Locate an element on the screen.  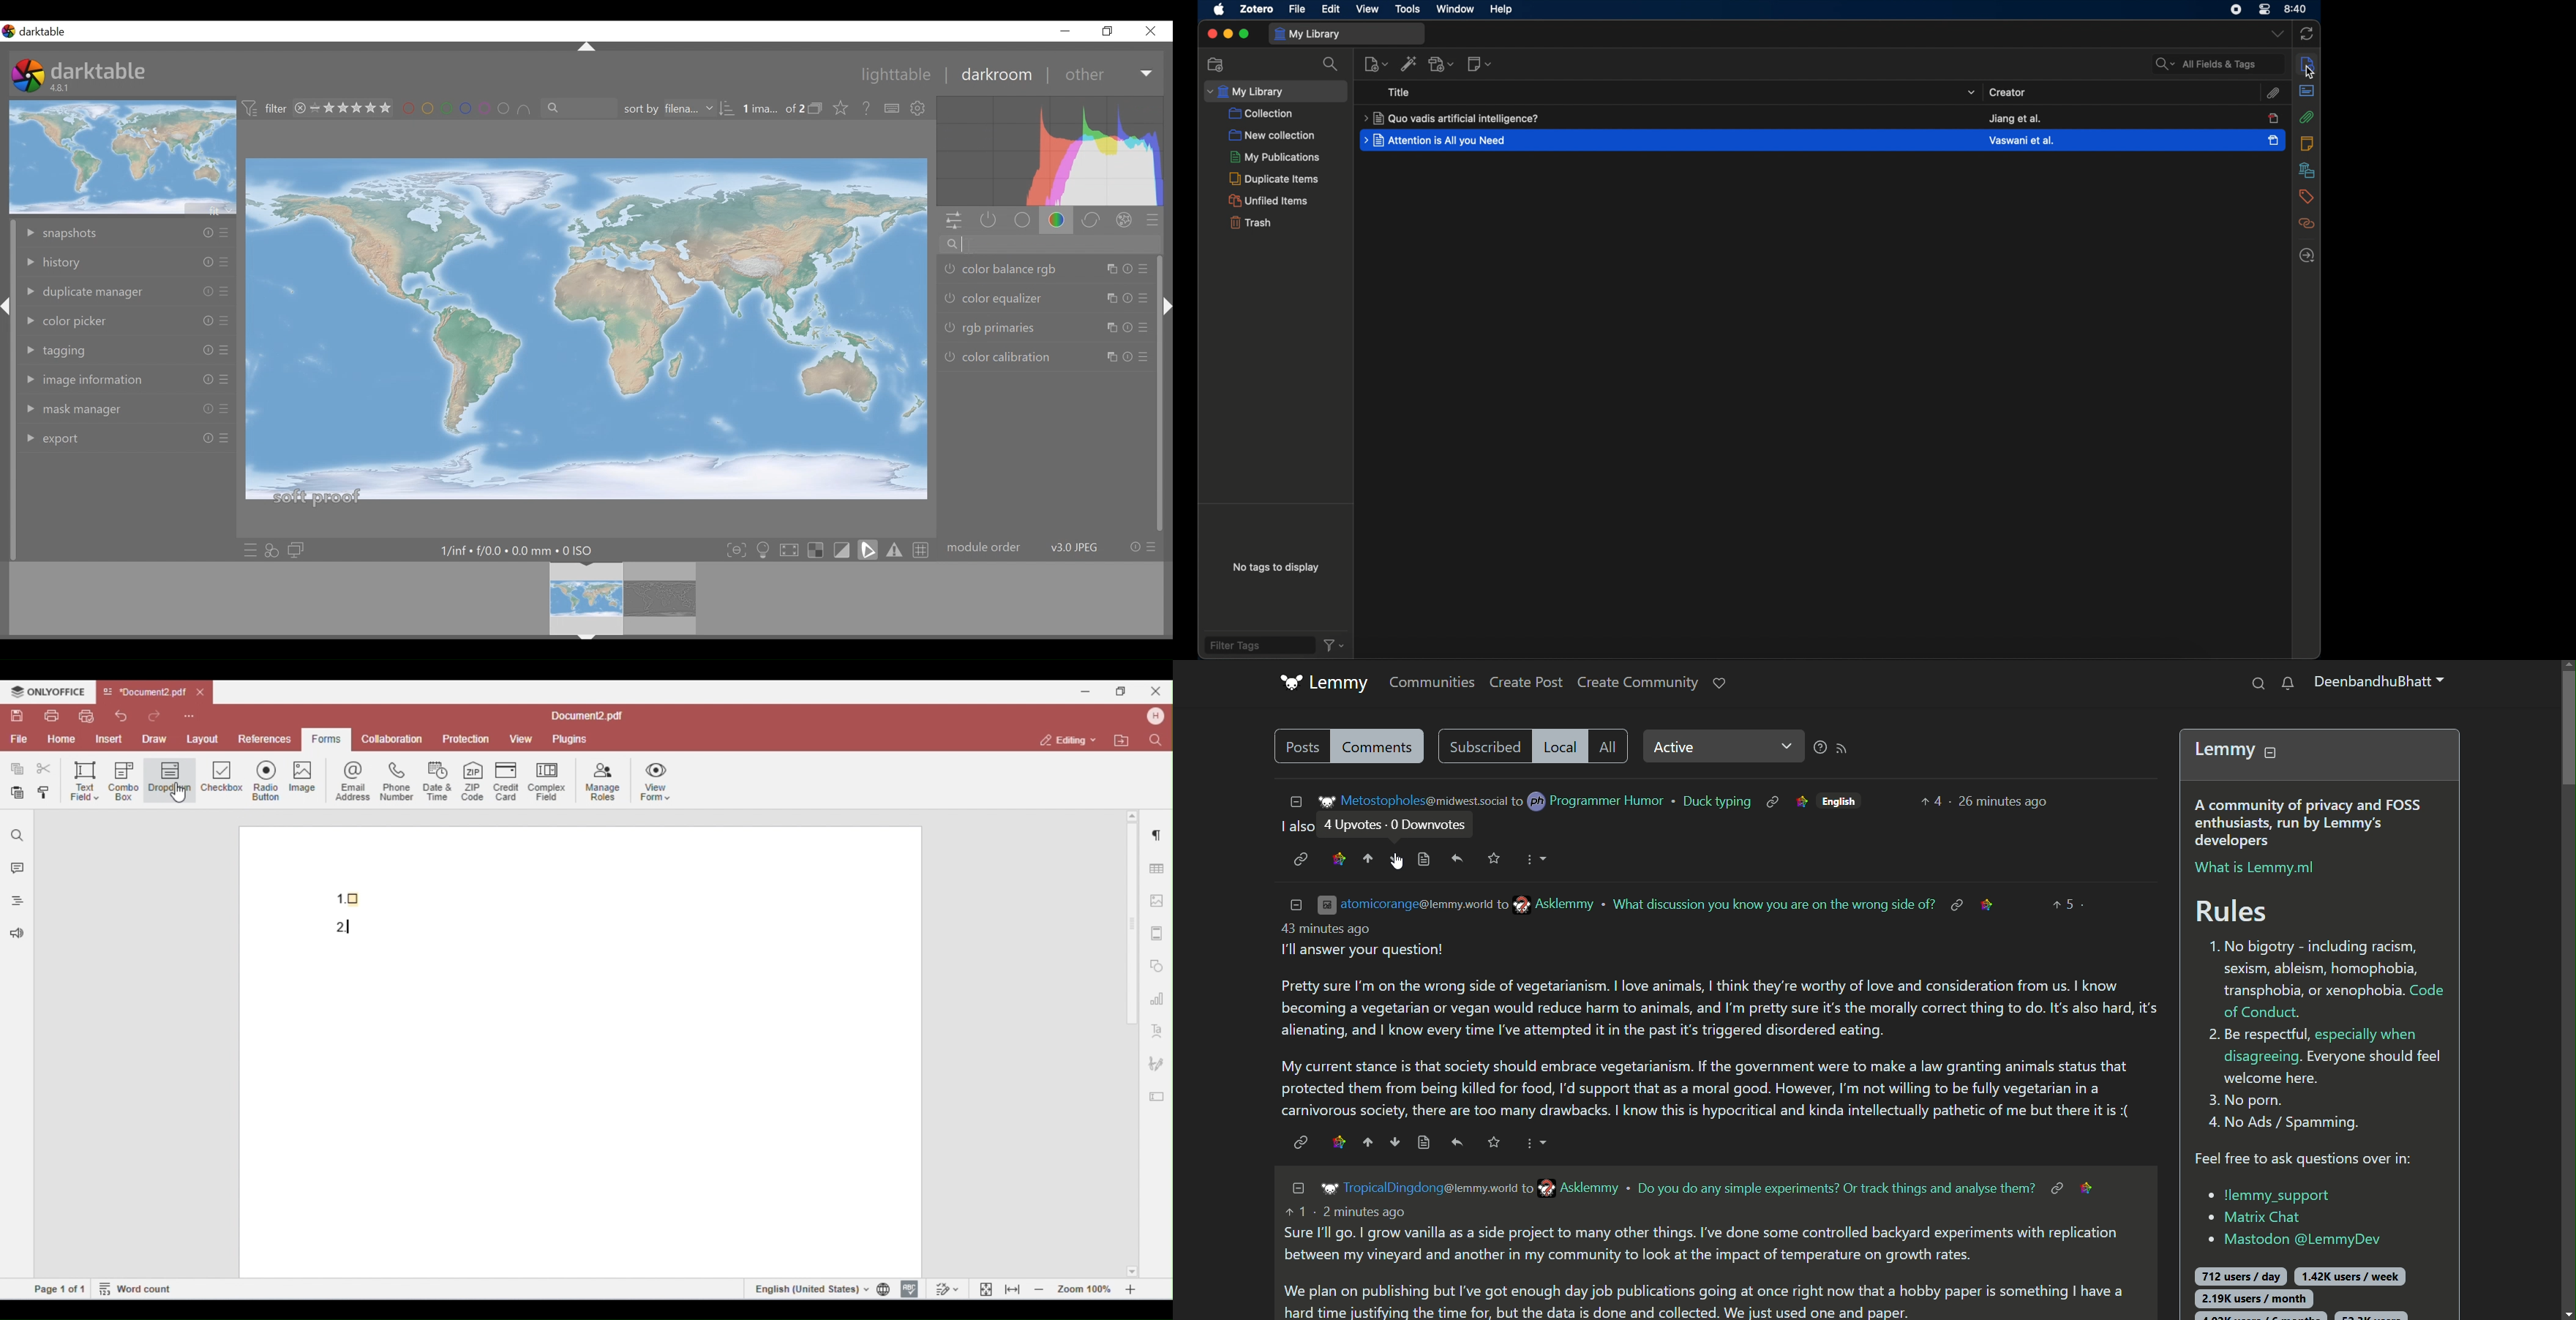
item selected is located at coordinates (2273, 141).